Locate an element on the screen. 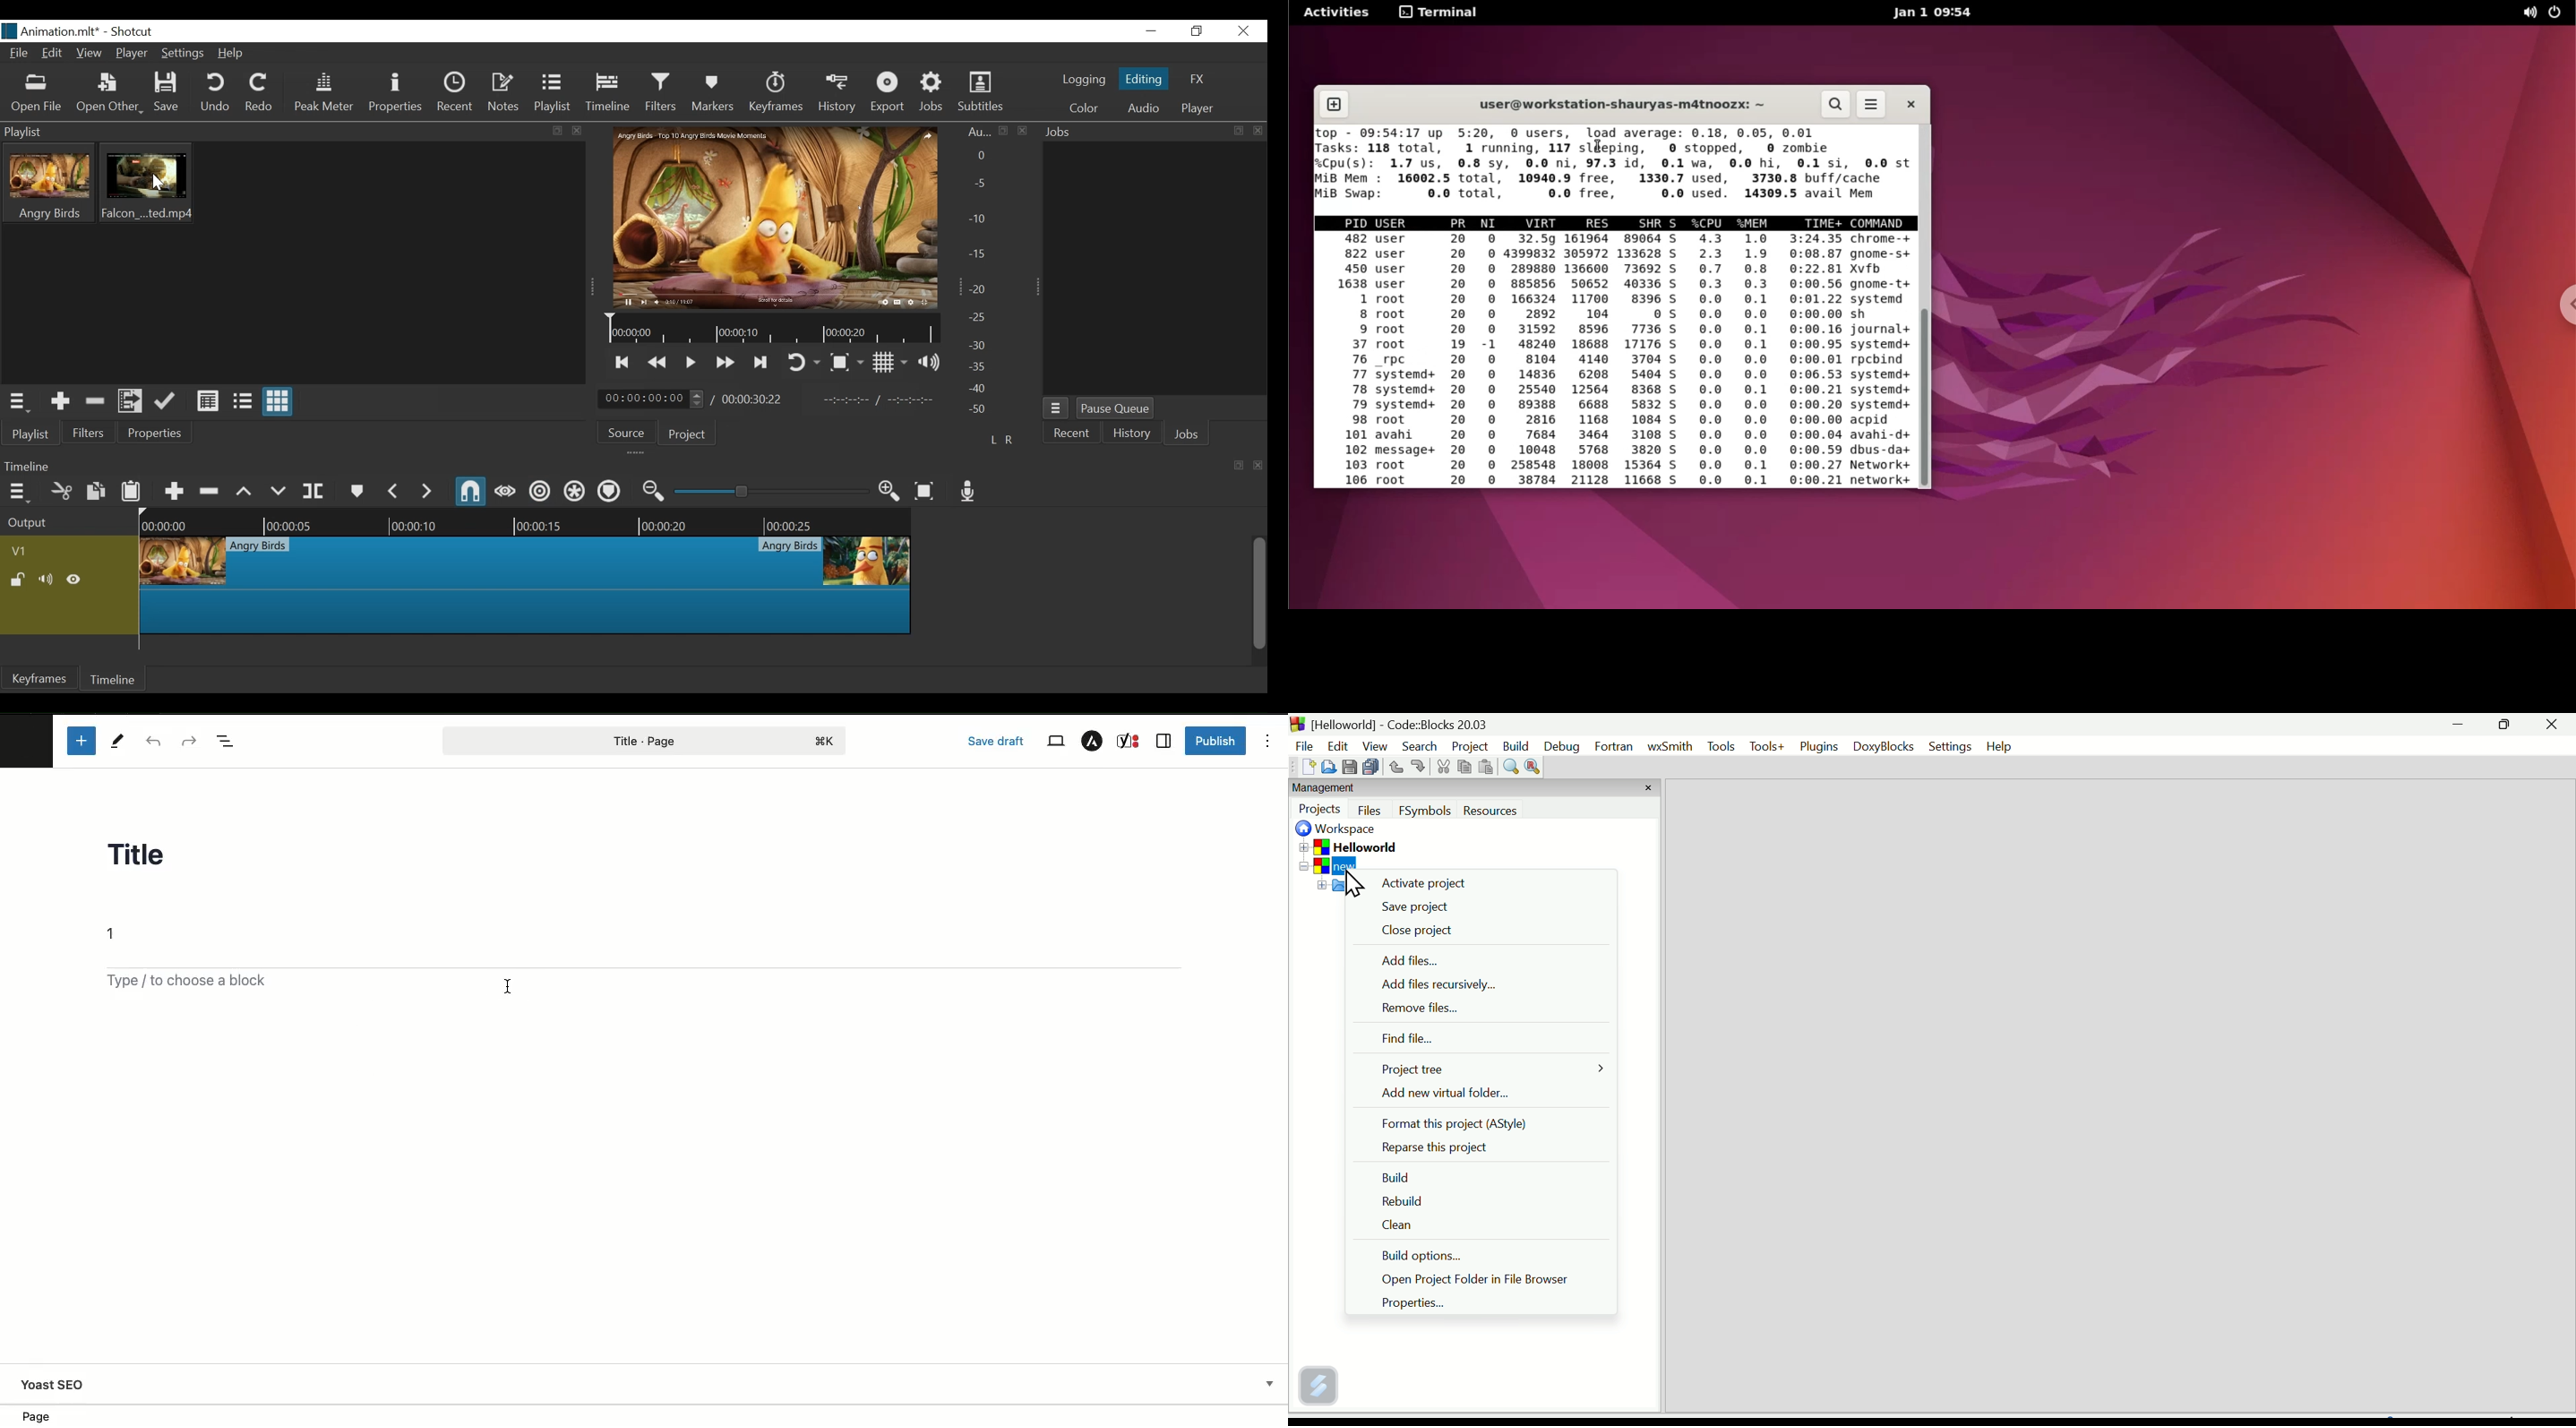 The height and width of the screenshot is (1428, 2576). Find files is located at coordinates (1404, 1040).